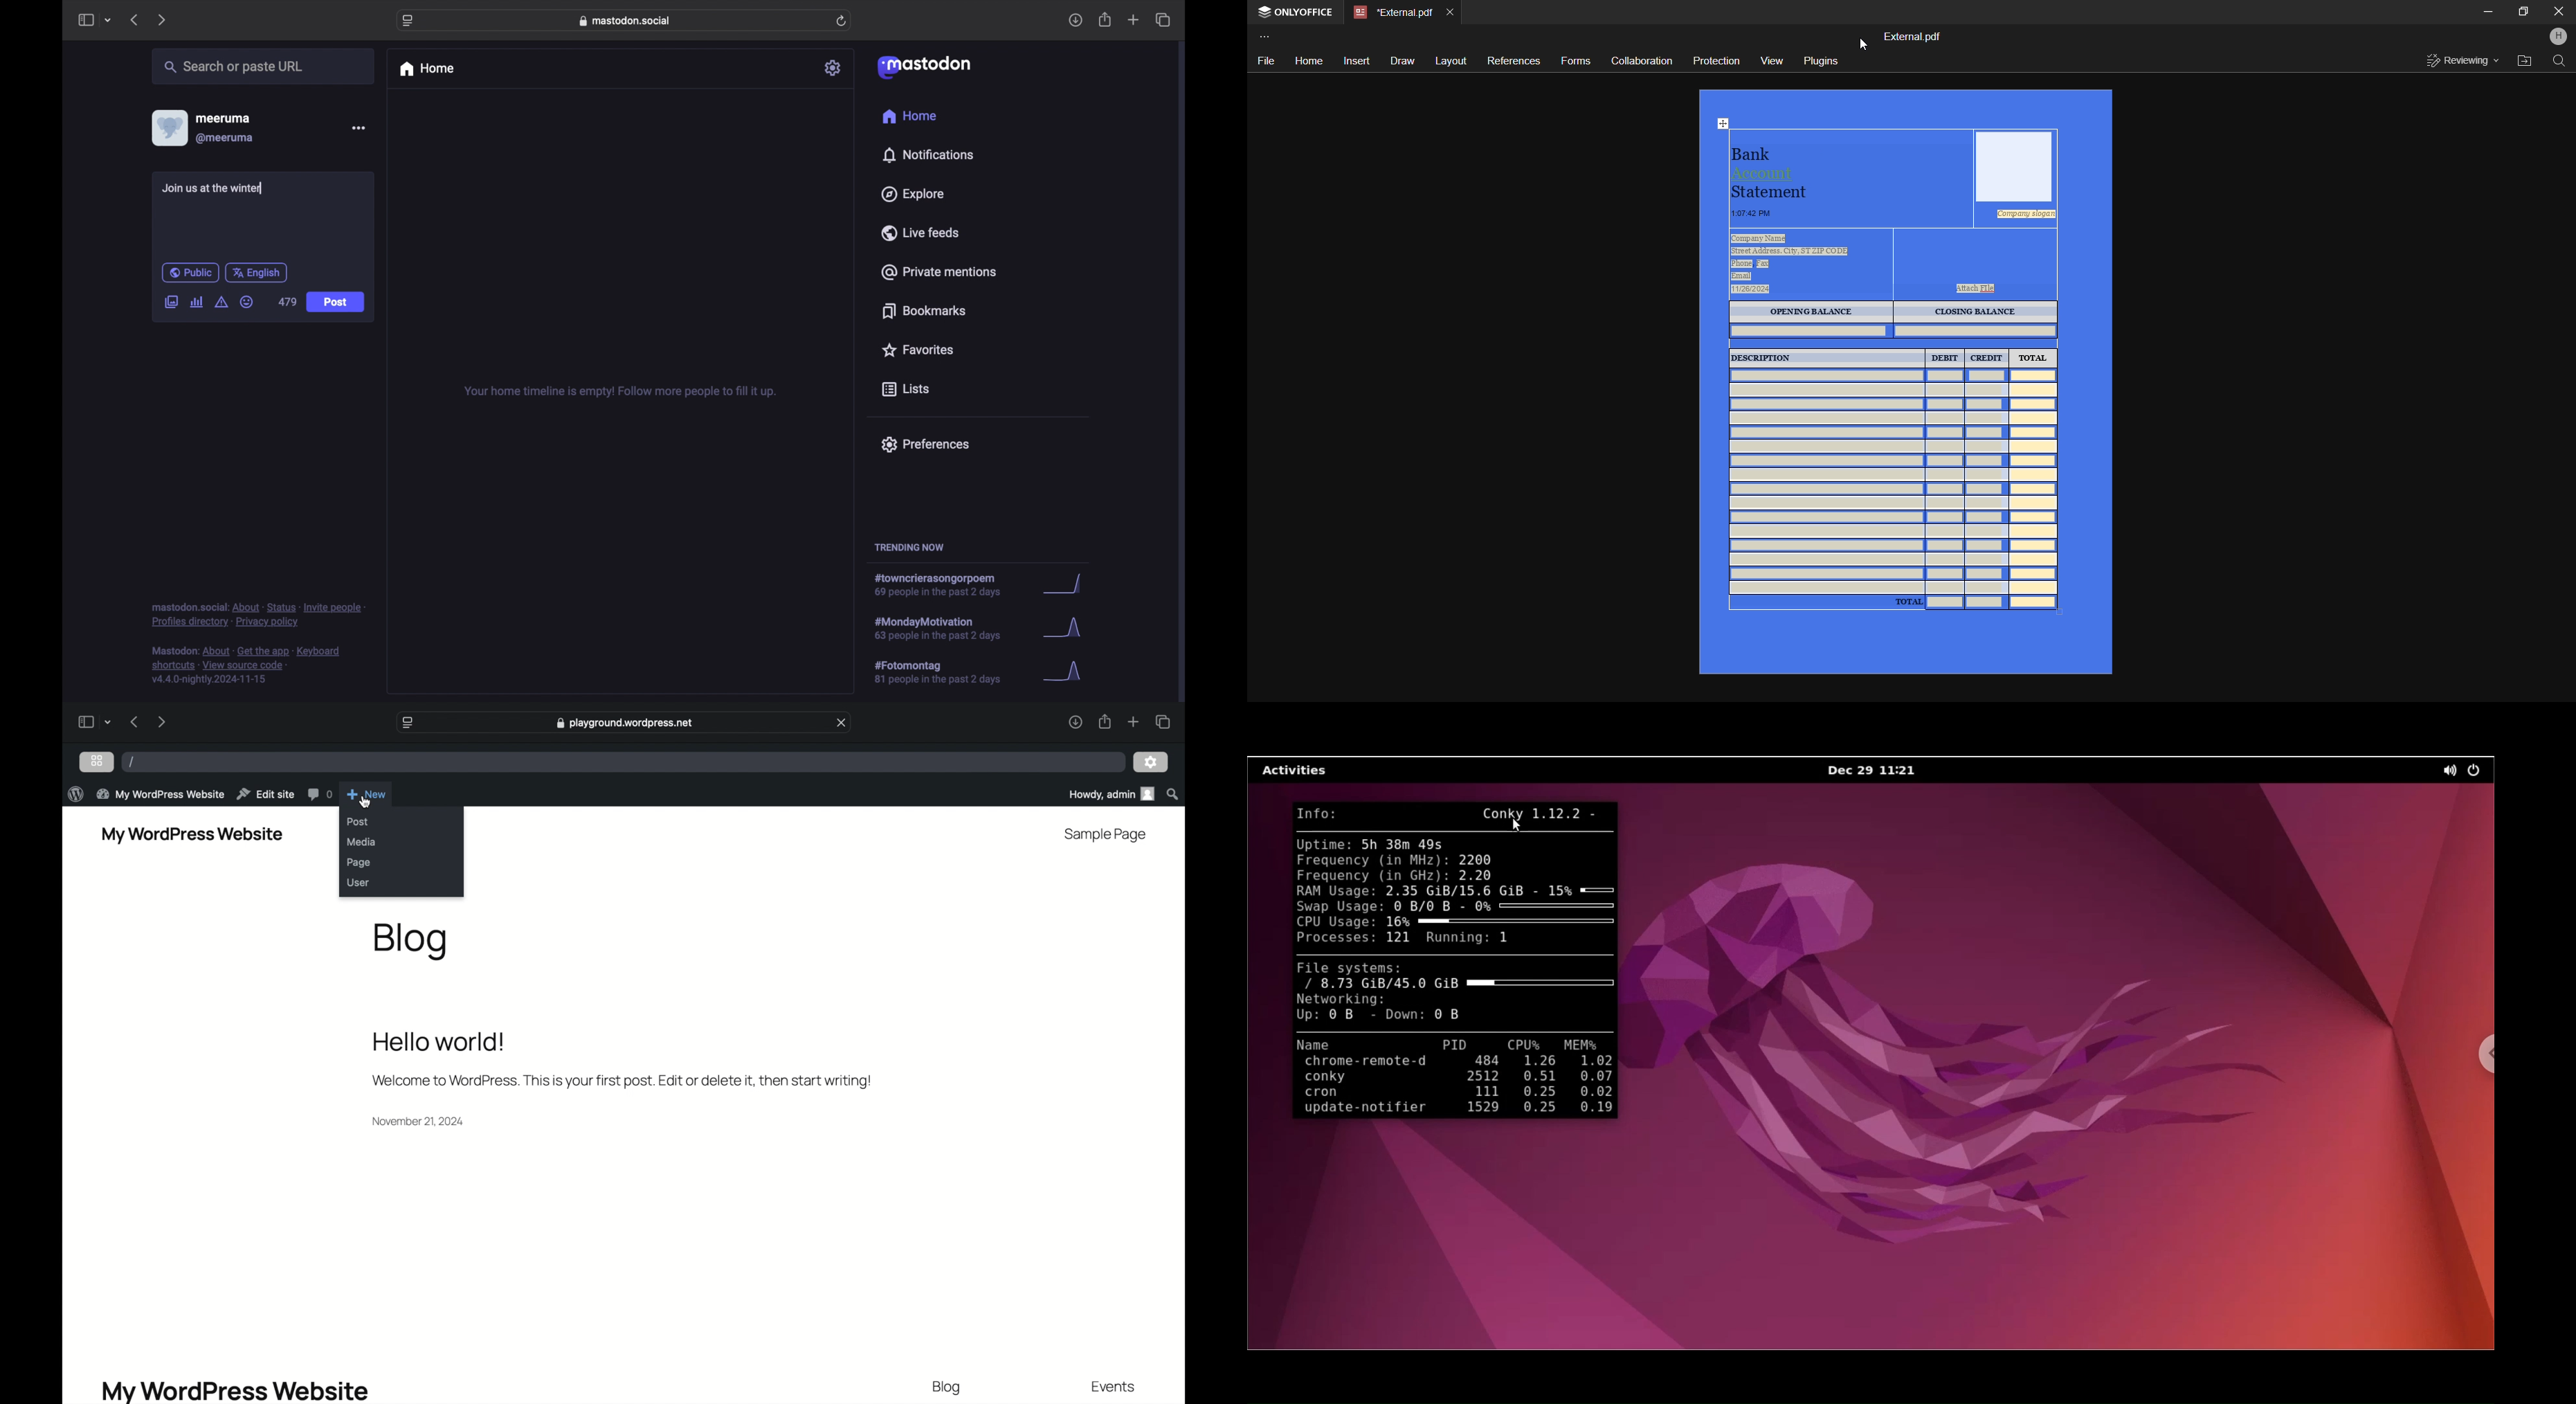  I want to click on hello world, so click(439, 1042).